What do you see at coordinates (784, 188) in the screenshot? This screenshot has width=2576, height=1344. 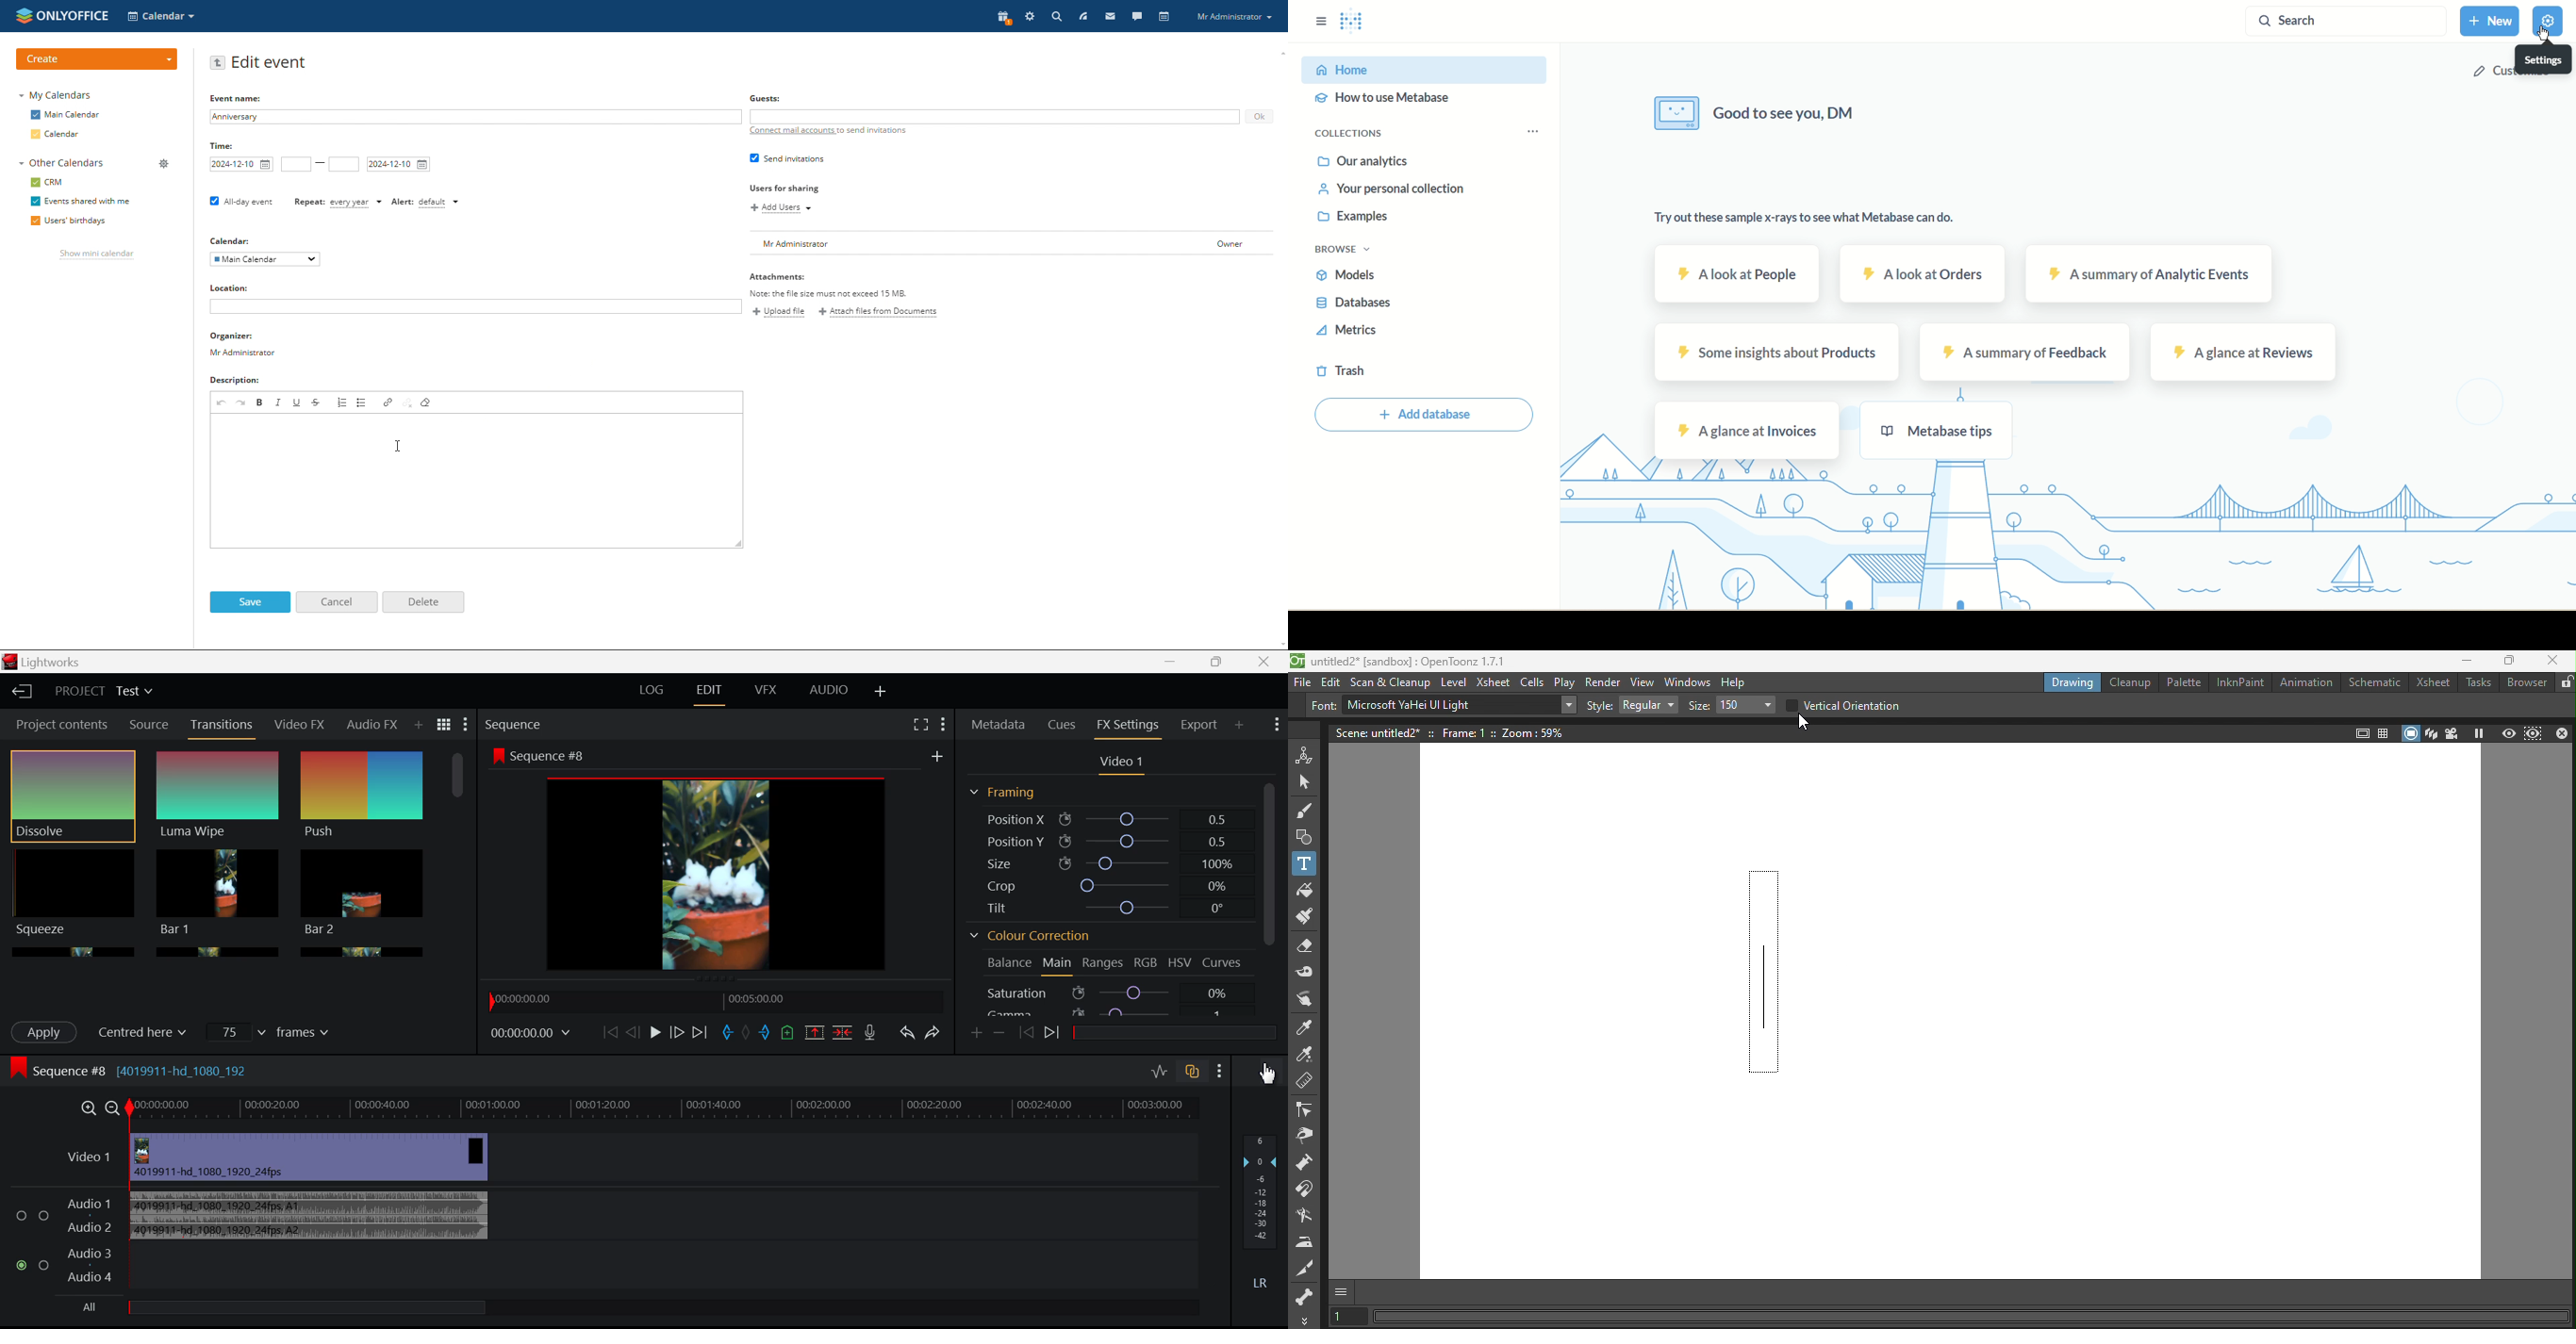 I see `Users for sharing.` at bounding box center [784, 188].